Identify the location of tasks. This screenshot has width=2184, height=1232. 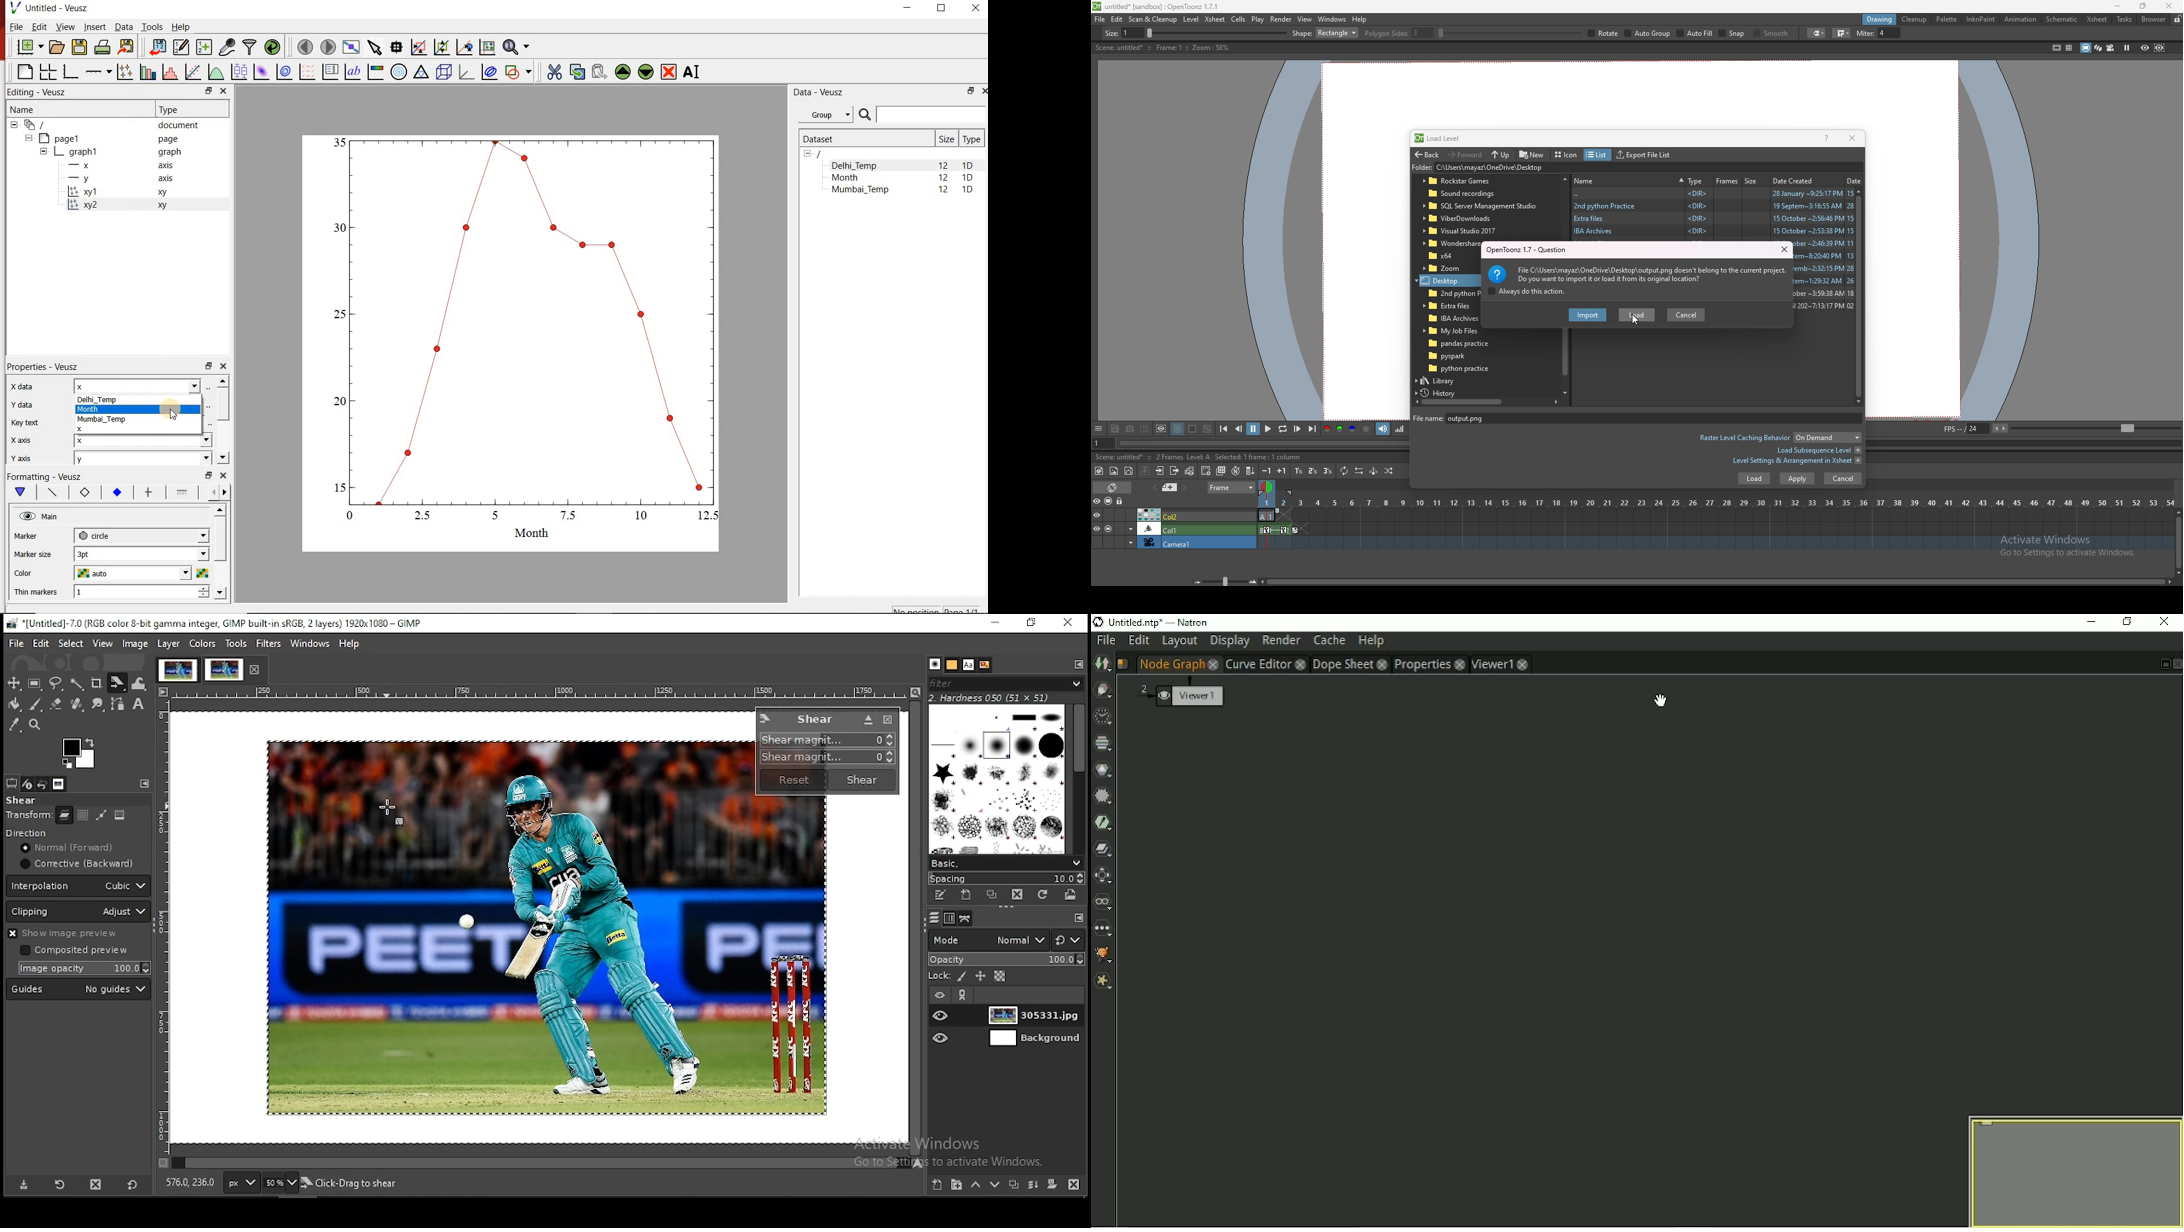
(2124, 20).